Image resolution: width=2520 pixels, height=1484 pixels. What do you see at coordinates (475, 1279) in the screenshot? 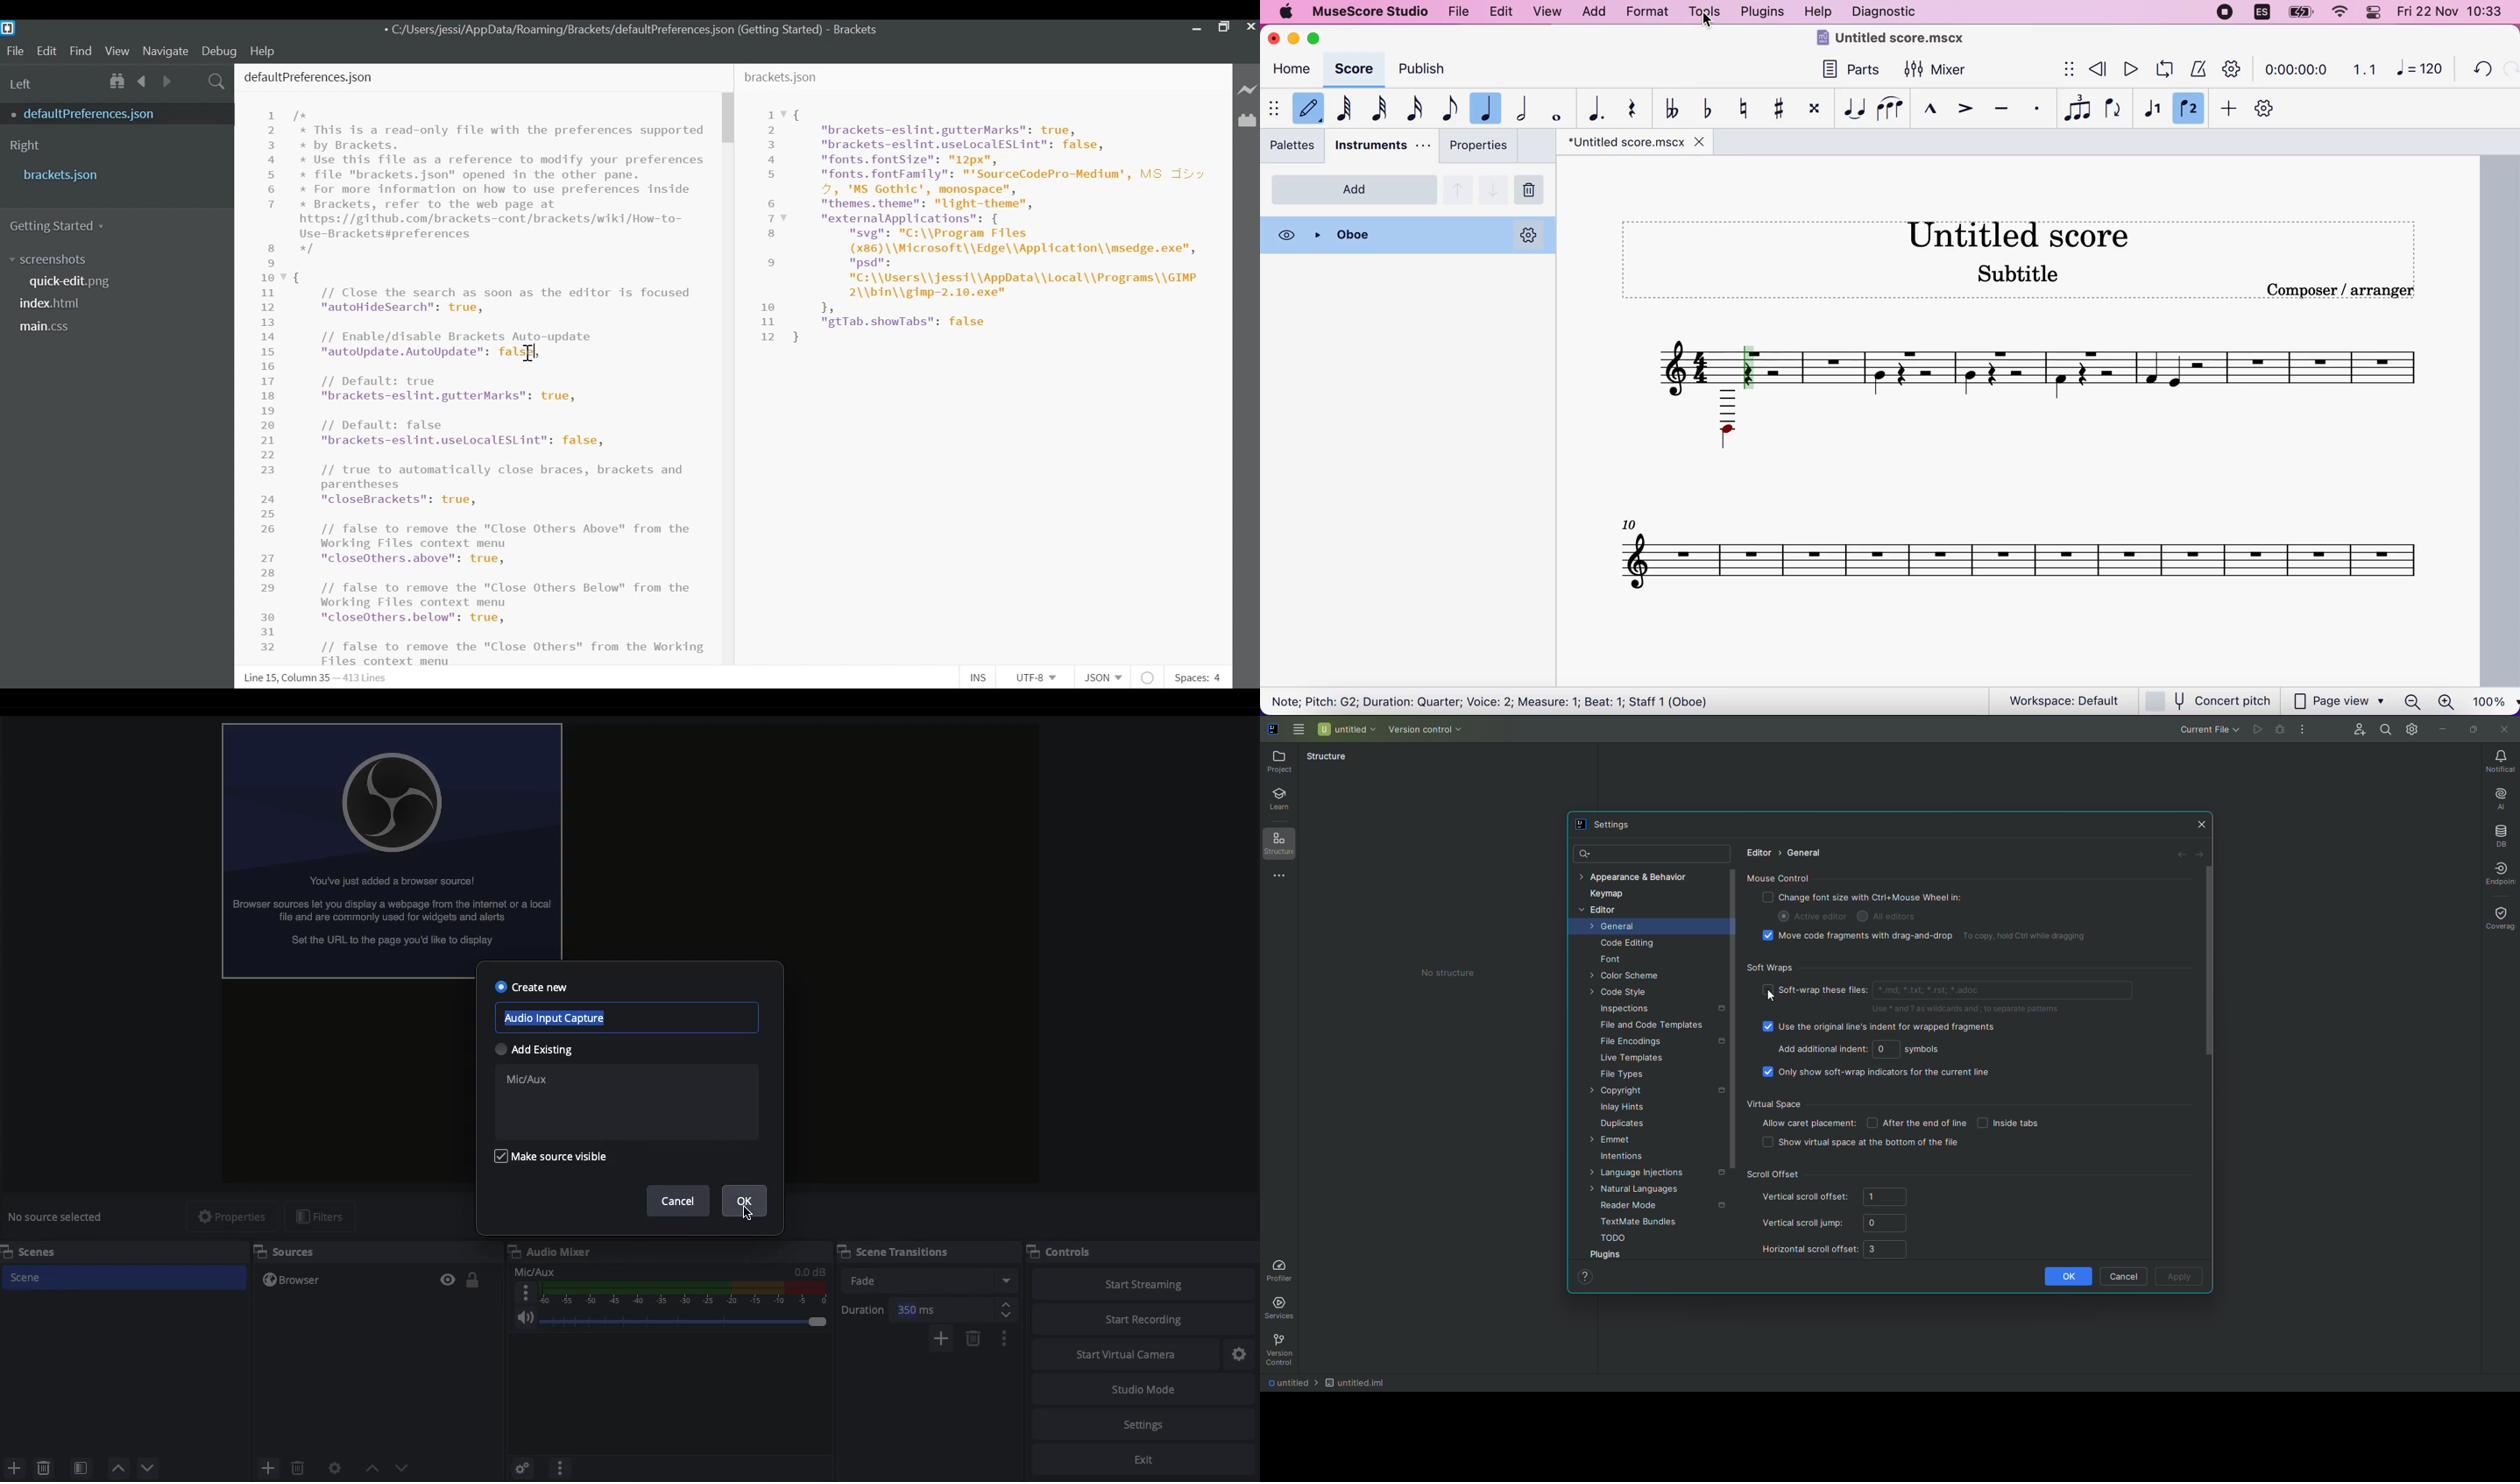
I see `Unlocked` at bounding box center [475, 1279].